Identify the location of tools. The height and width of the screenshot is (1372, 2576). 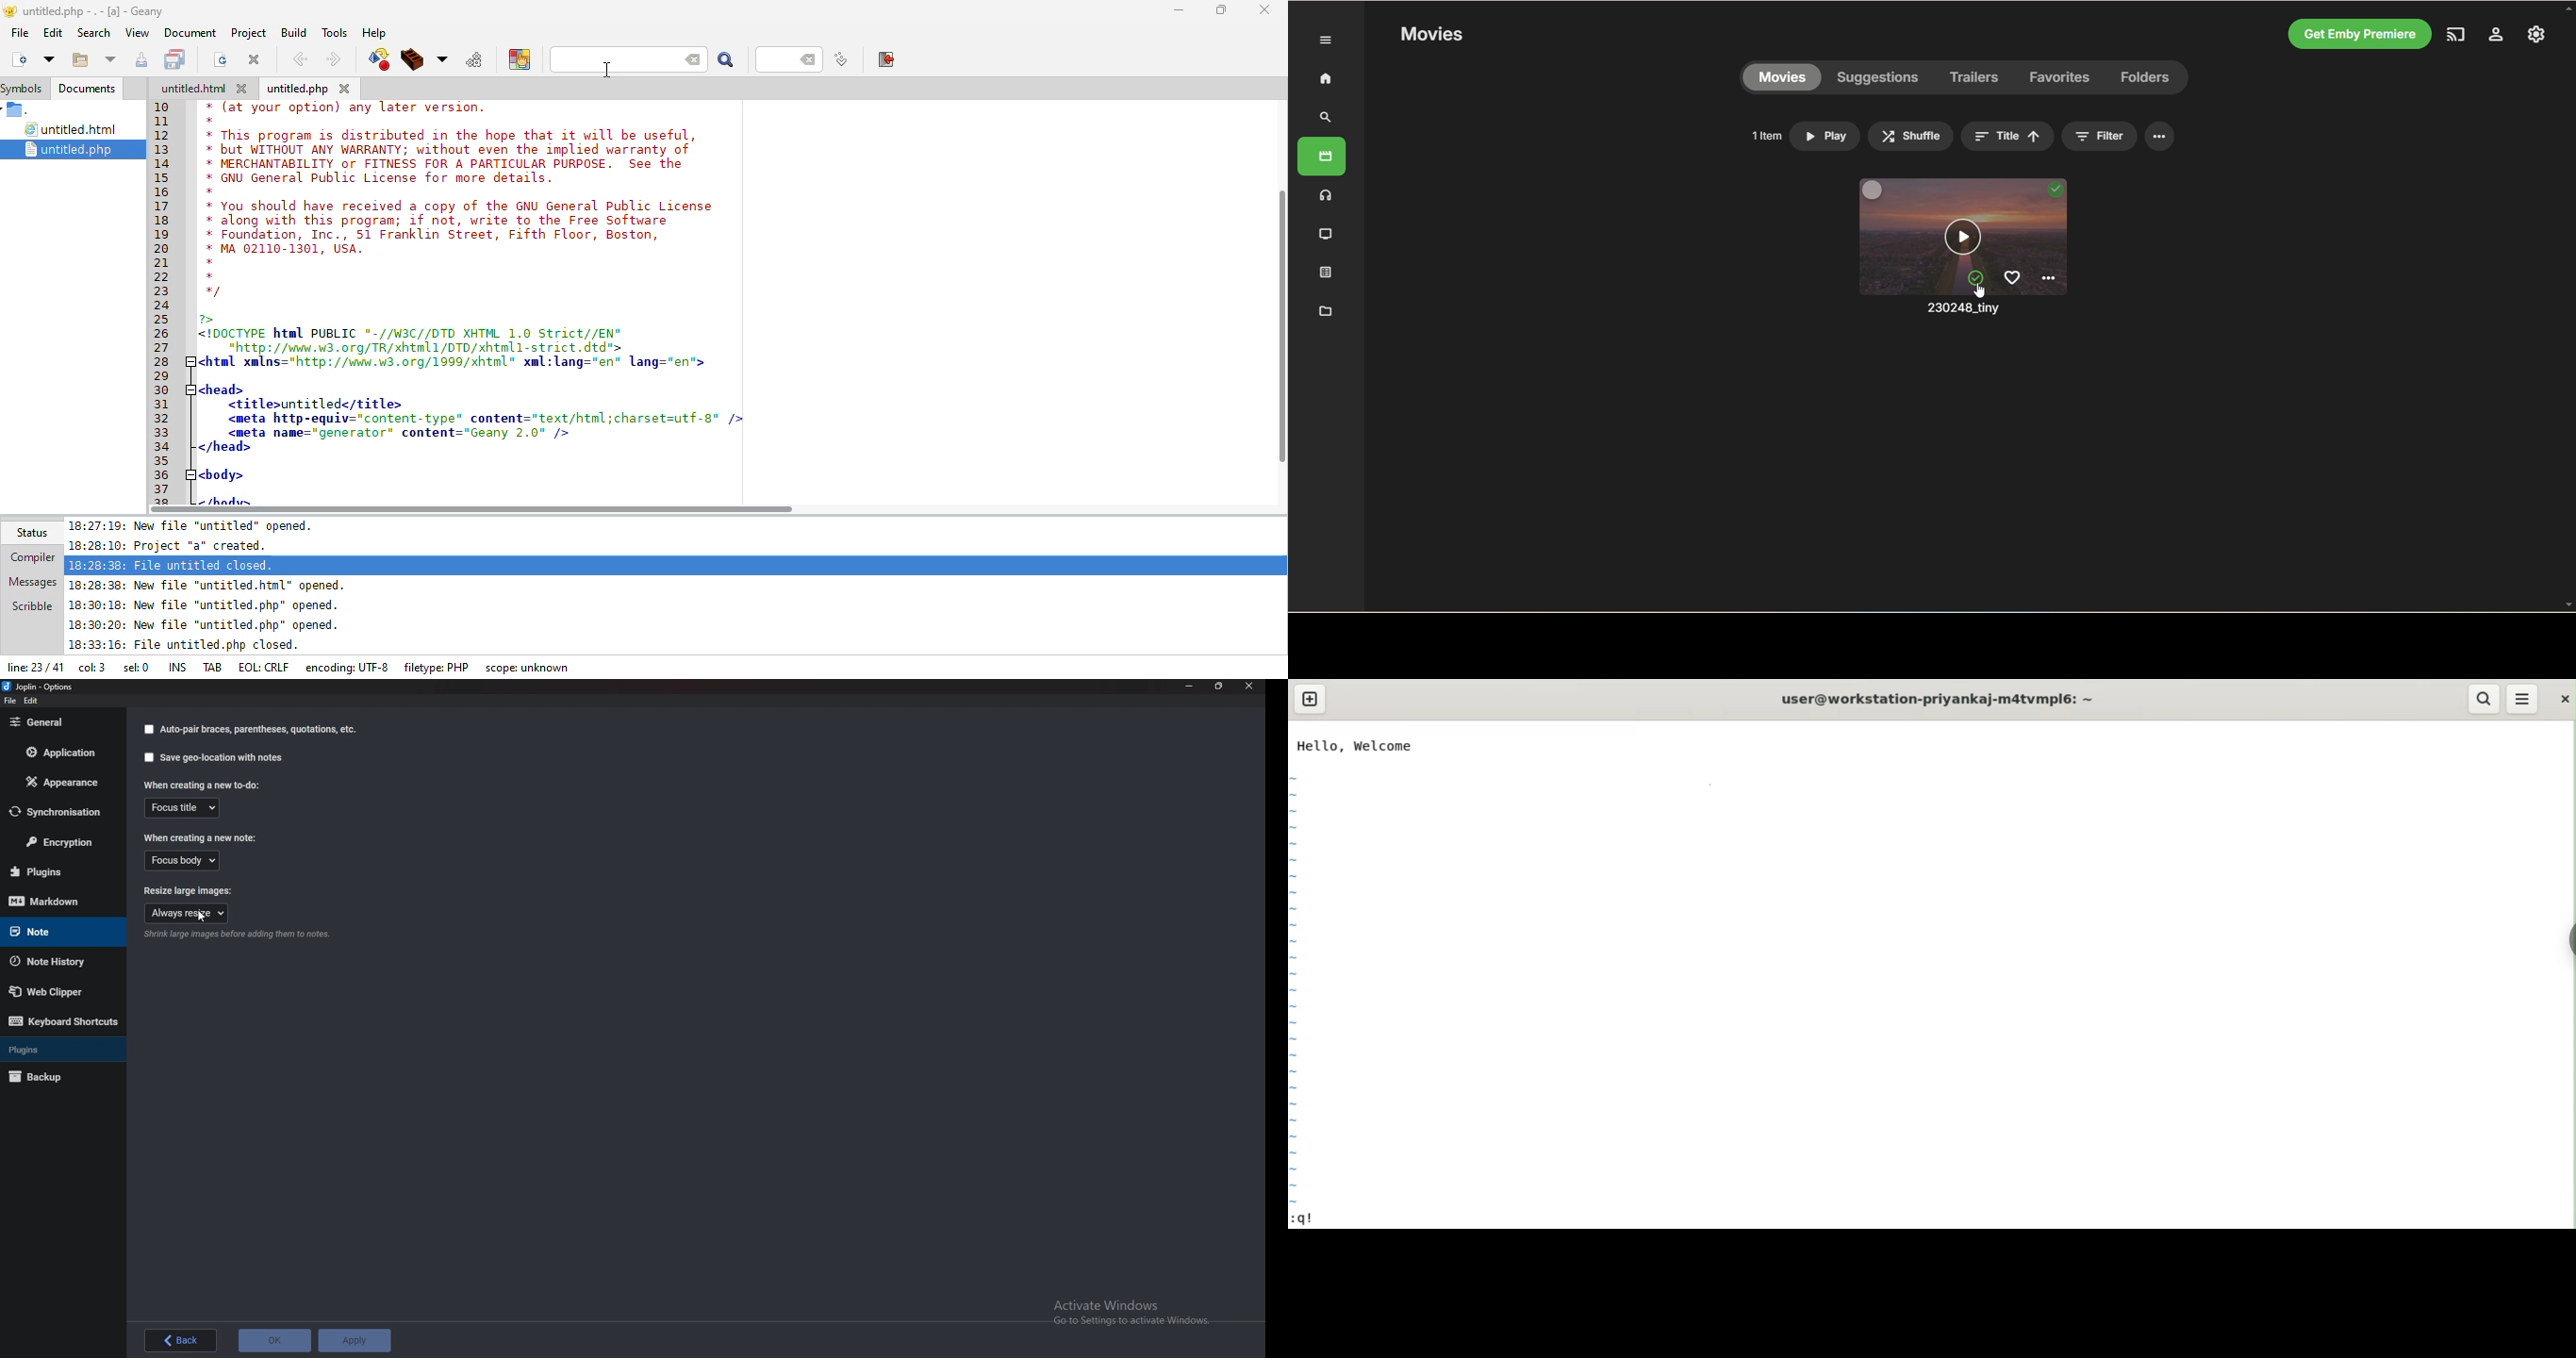
(334, 32).